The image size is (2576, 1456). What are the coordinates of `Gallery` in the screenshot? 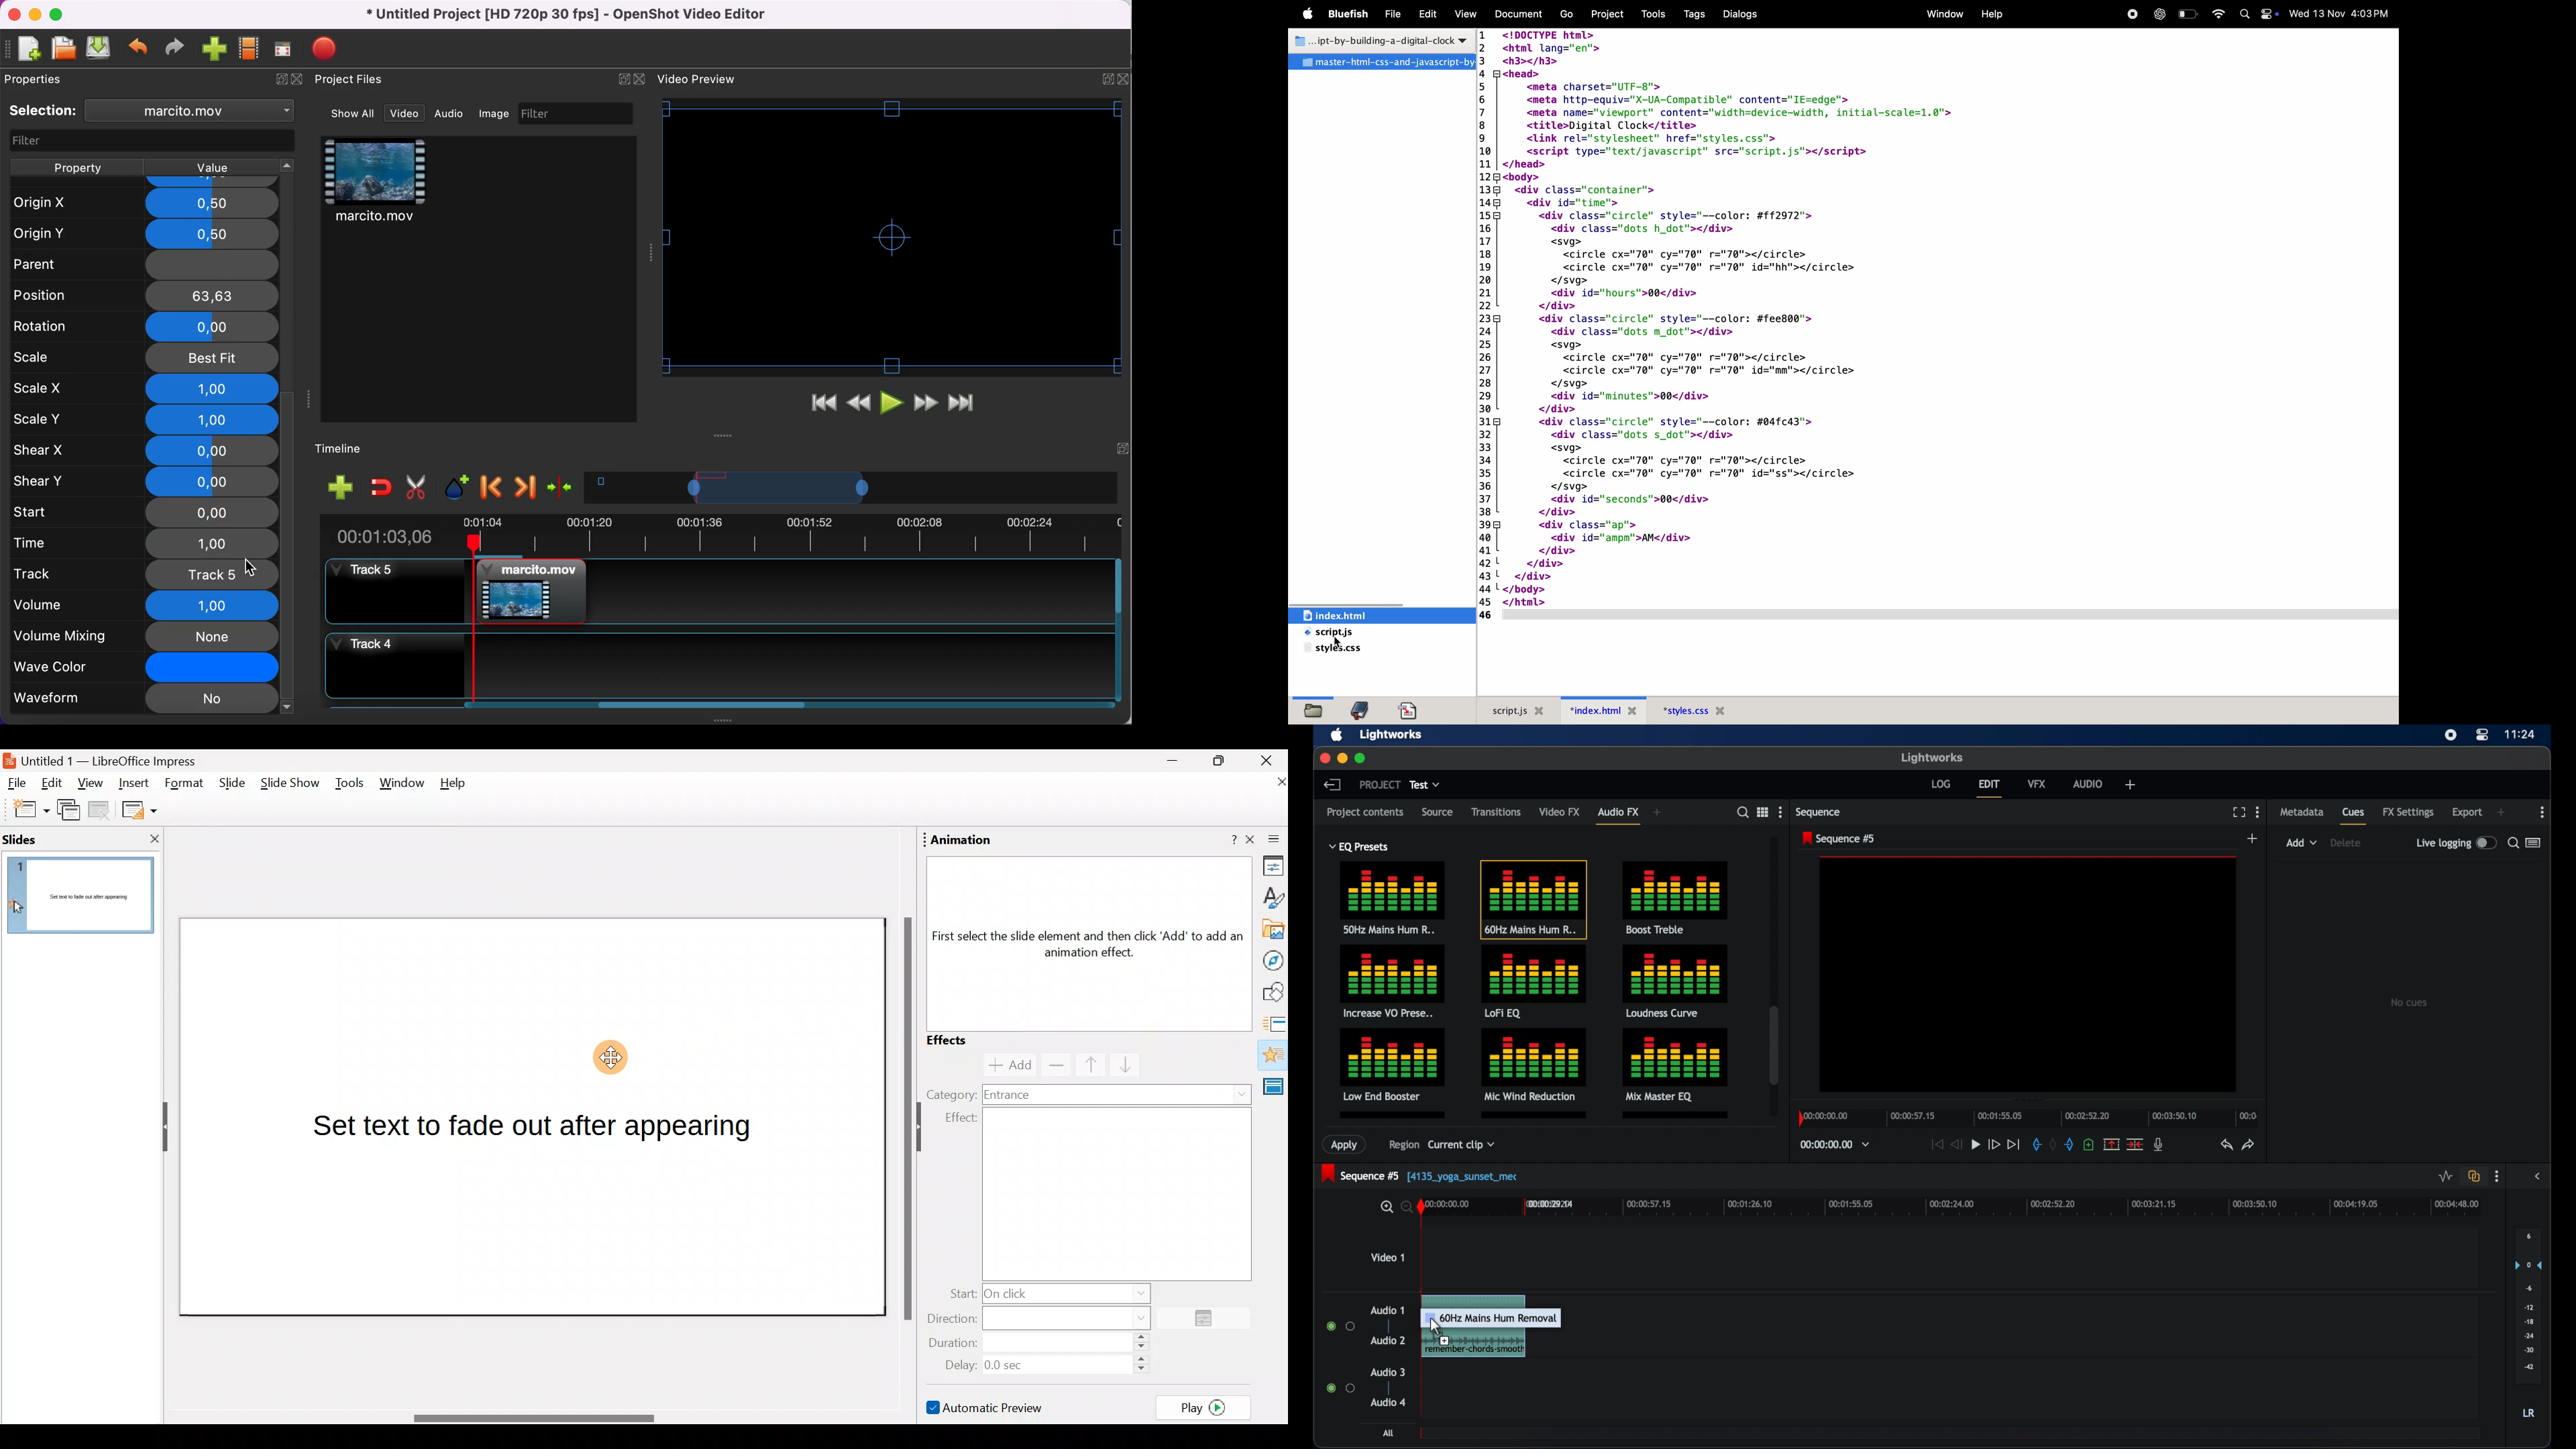 It's located at (1271, 930).